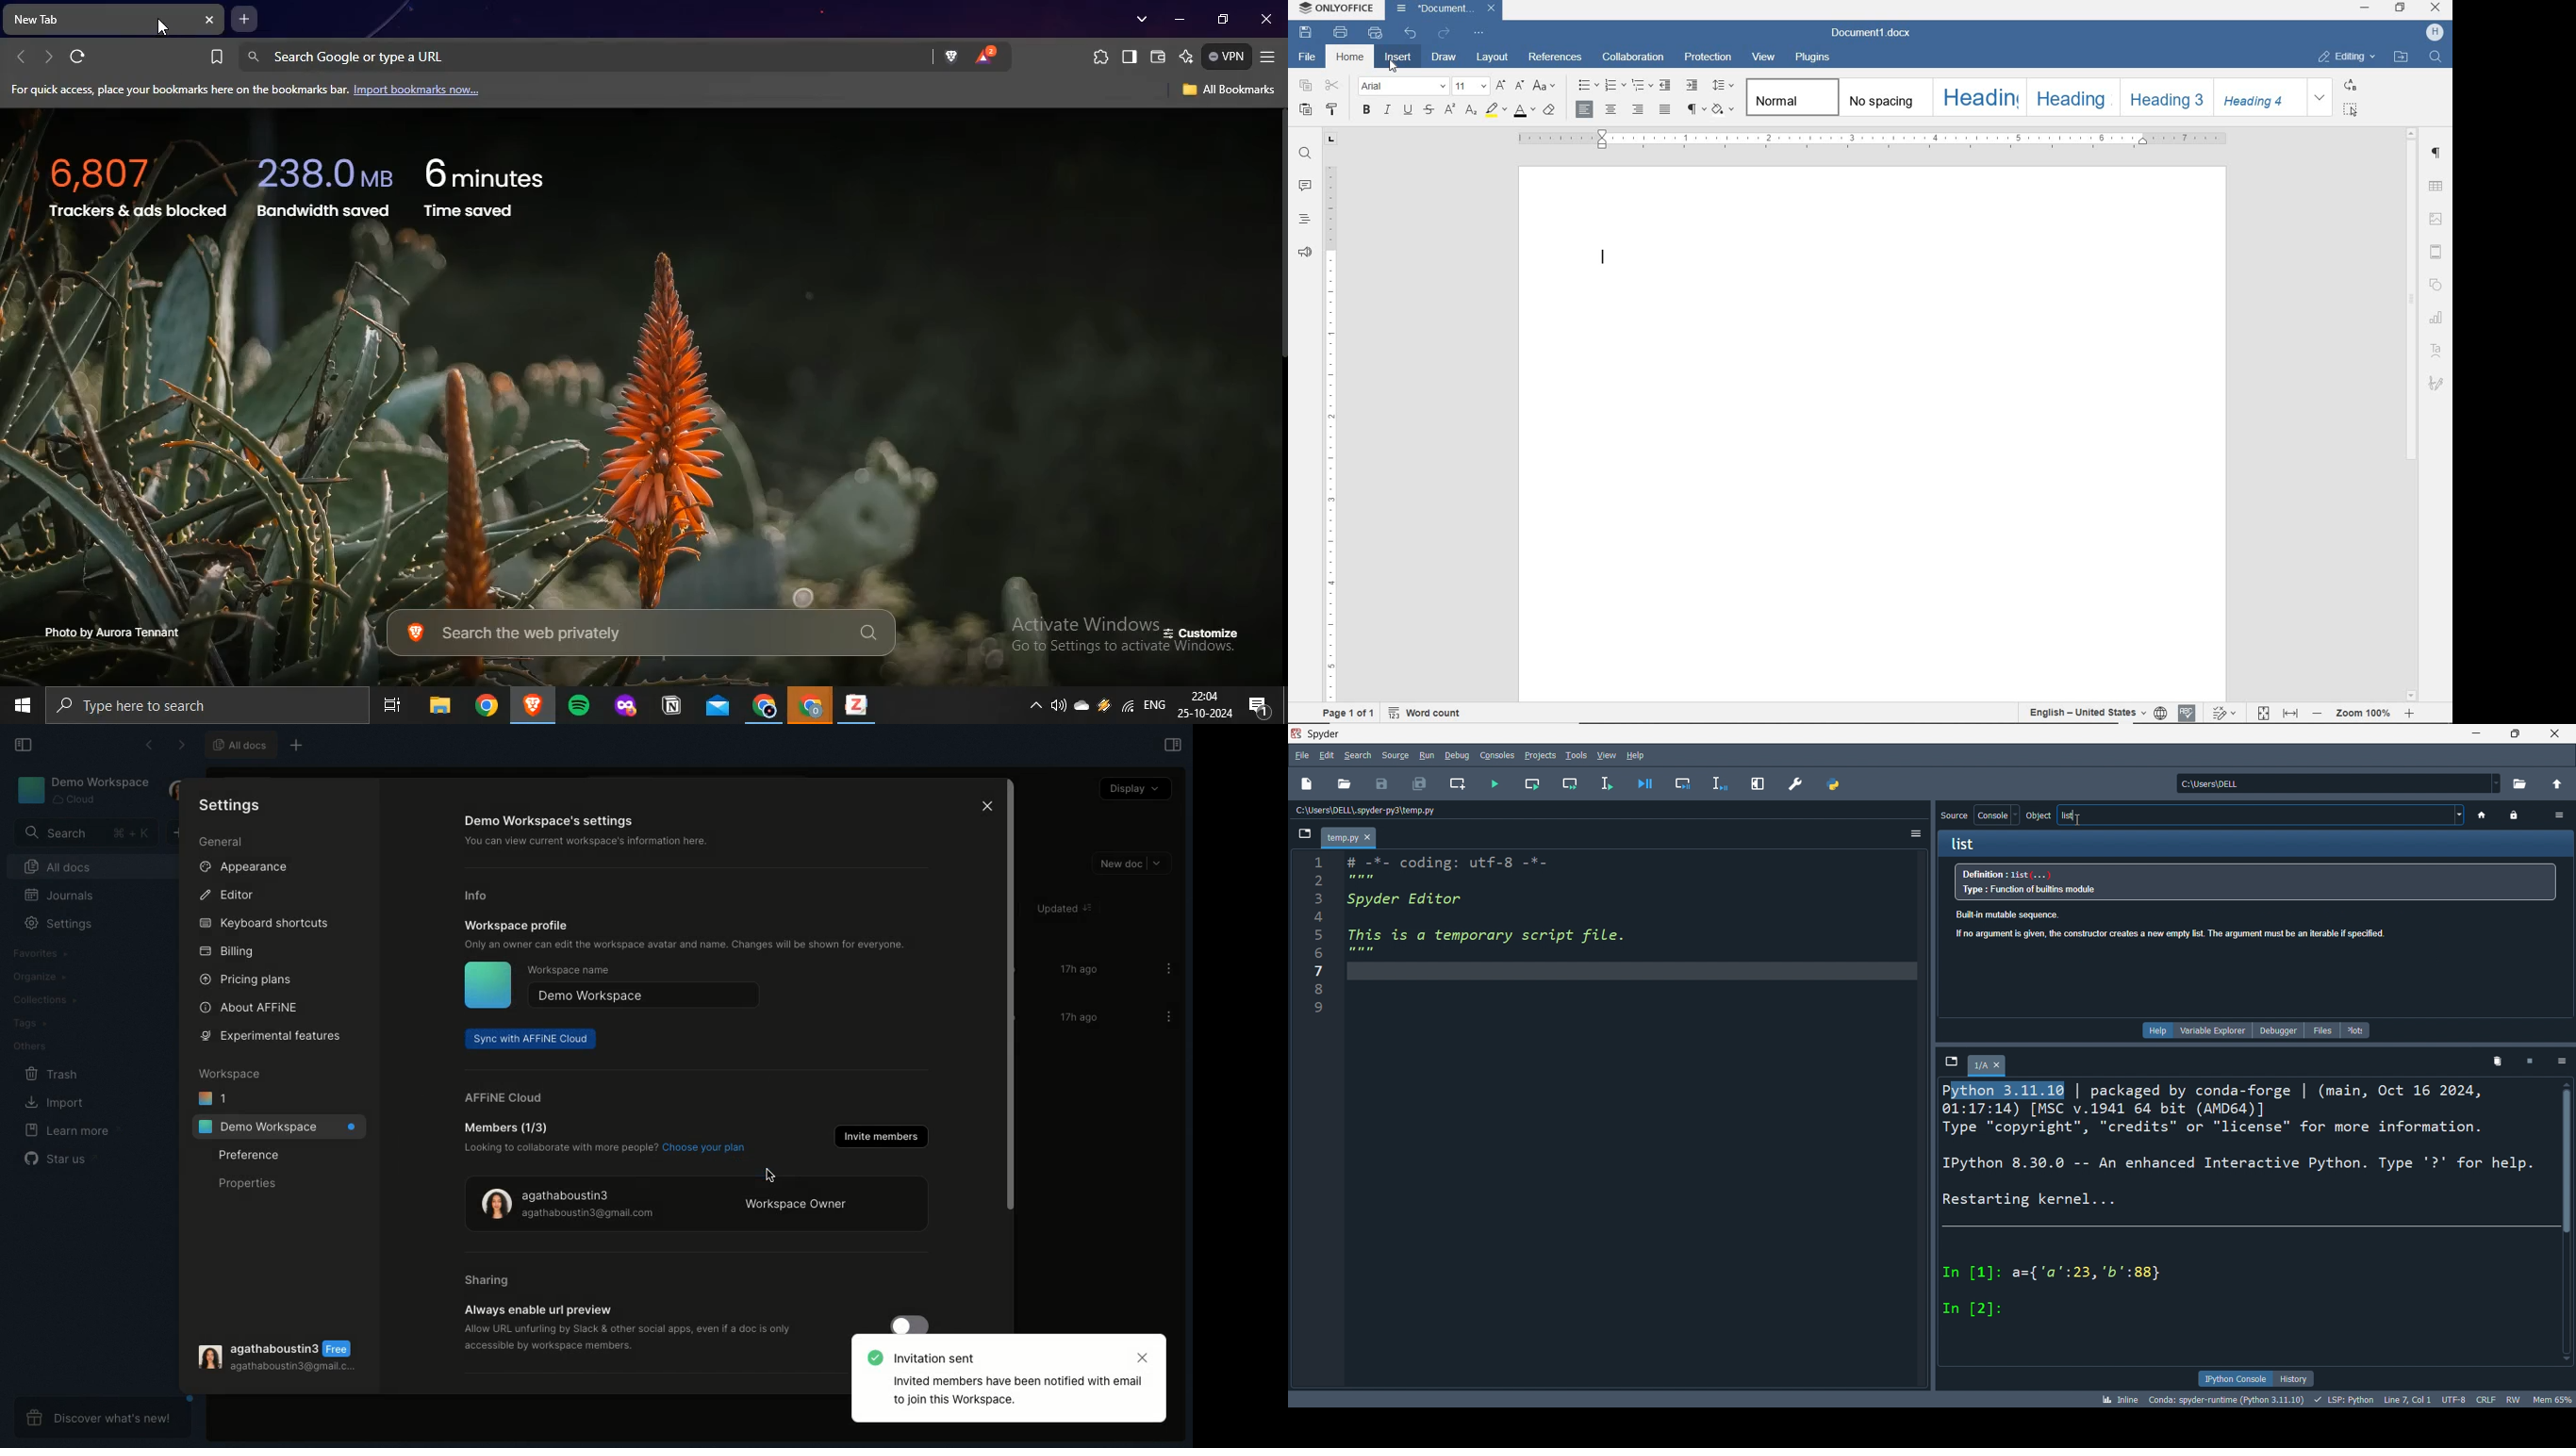  I want to click on select all, so click(2354, 110).